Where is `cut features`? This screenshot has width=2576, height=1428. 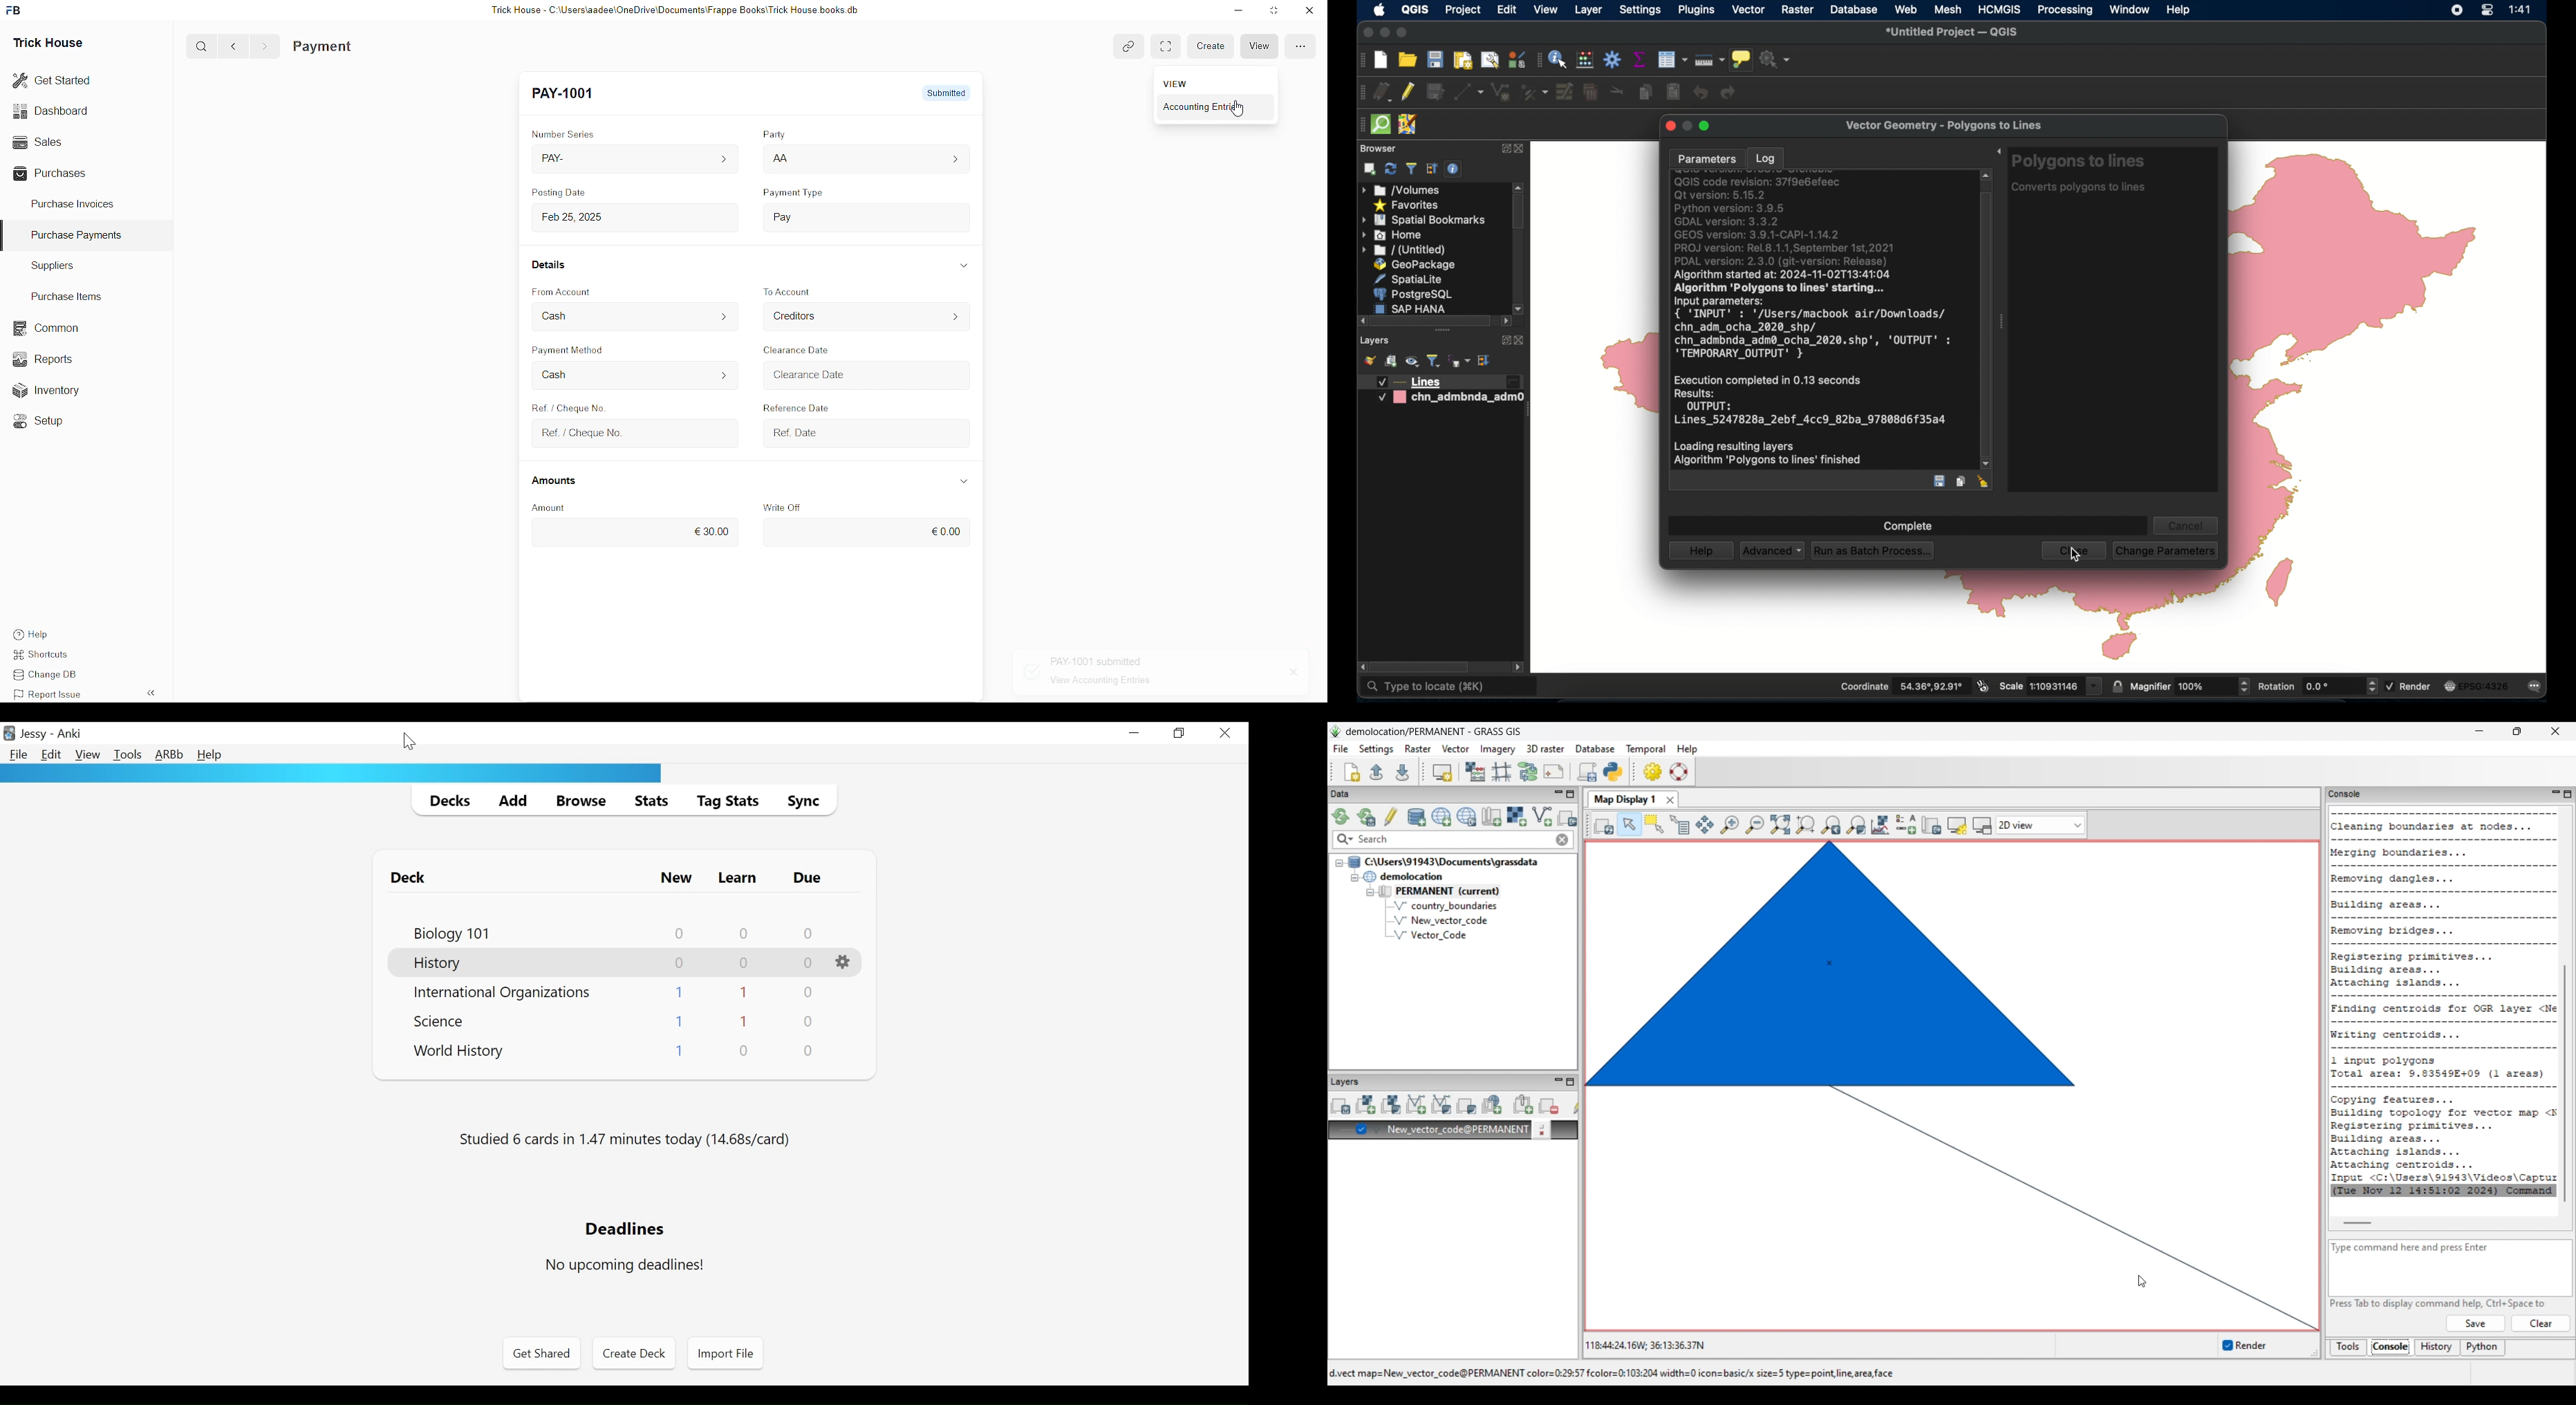 cut features is located at coordinates (1617, 91).